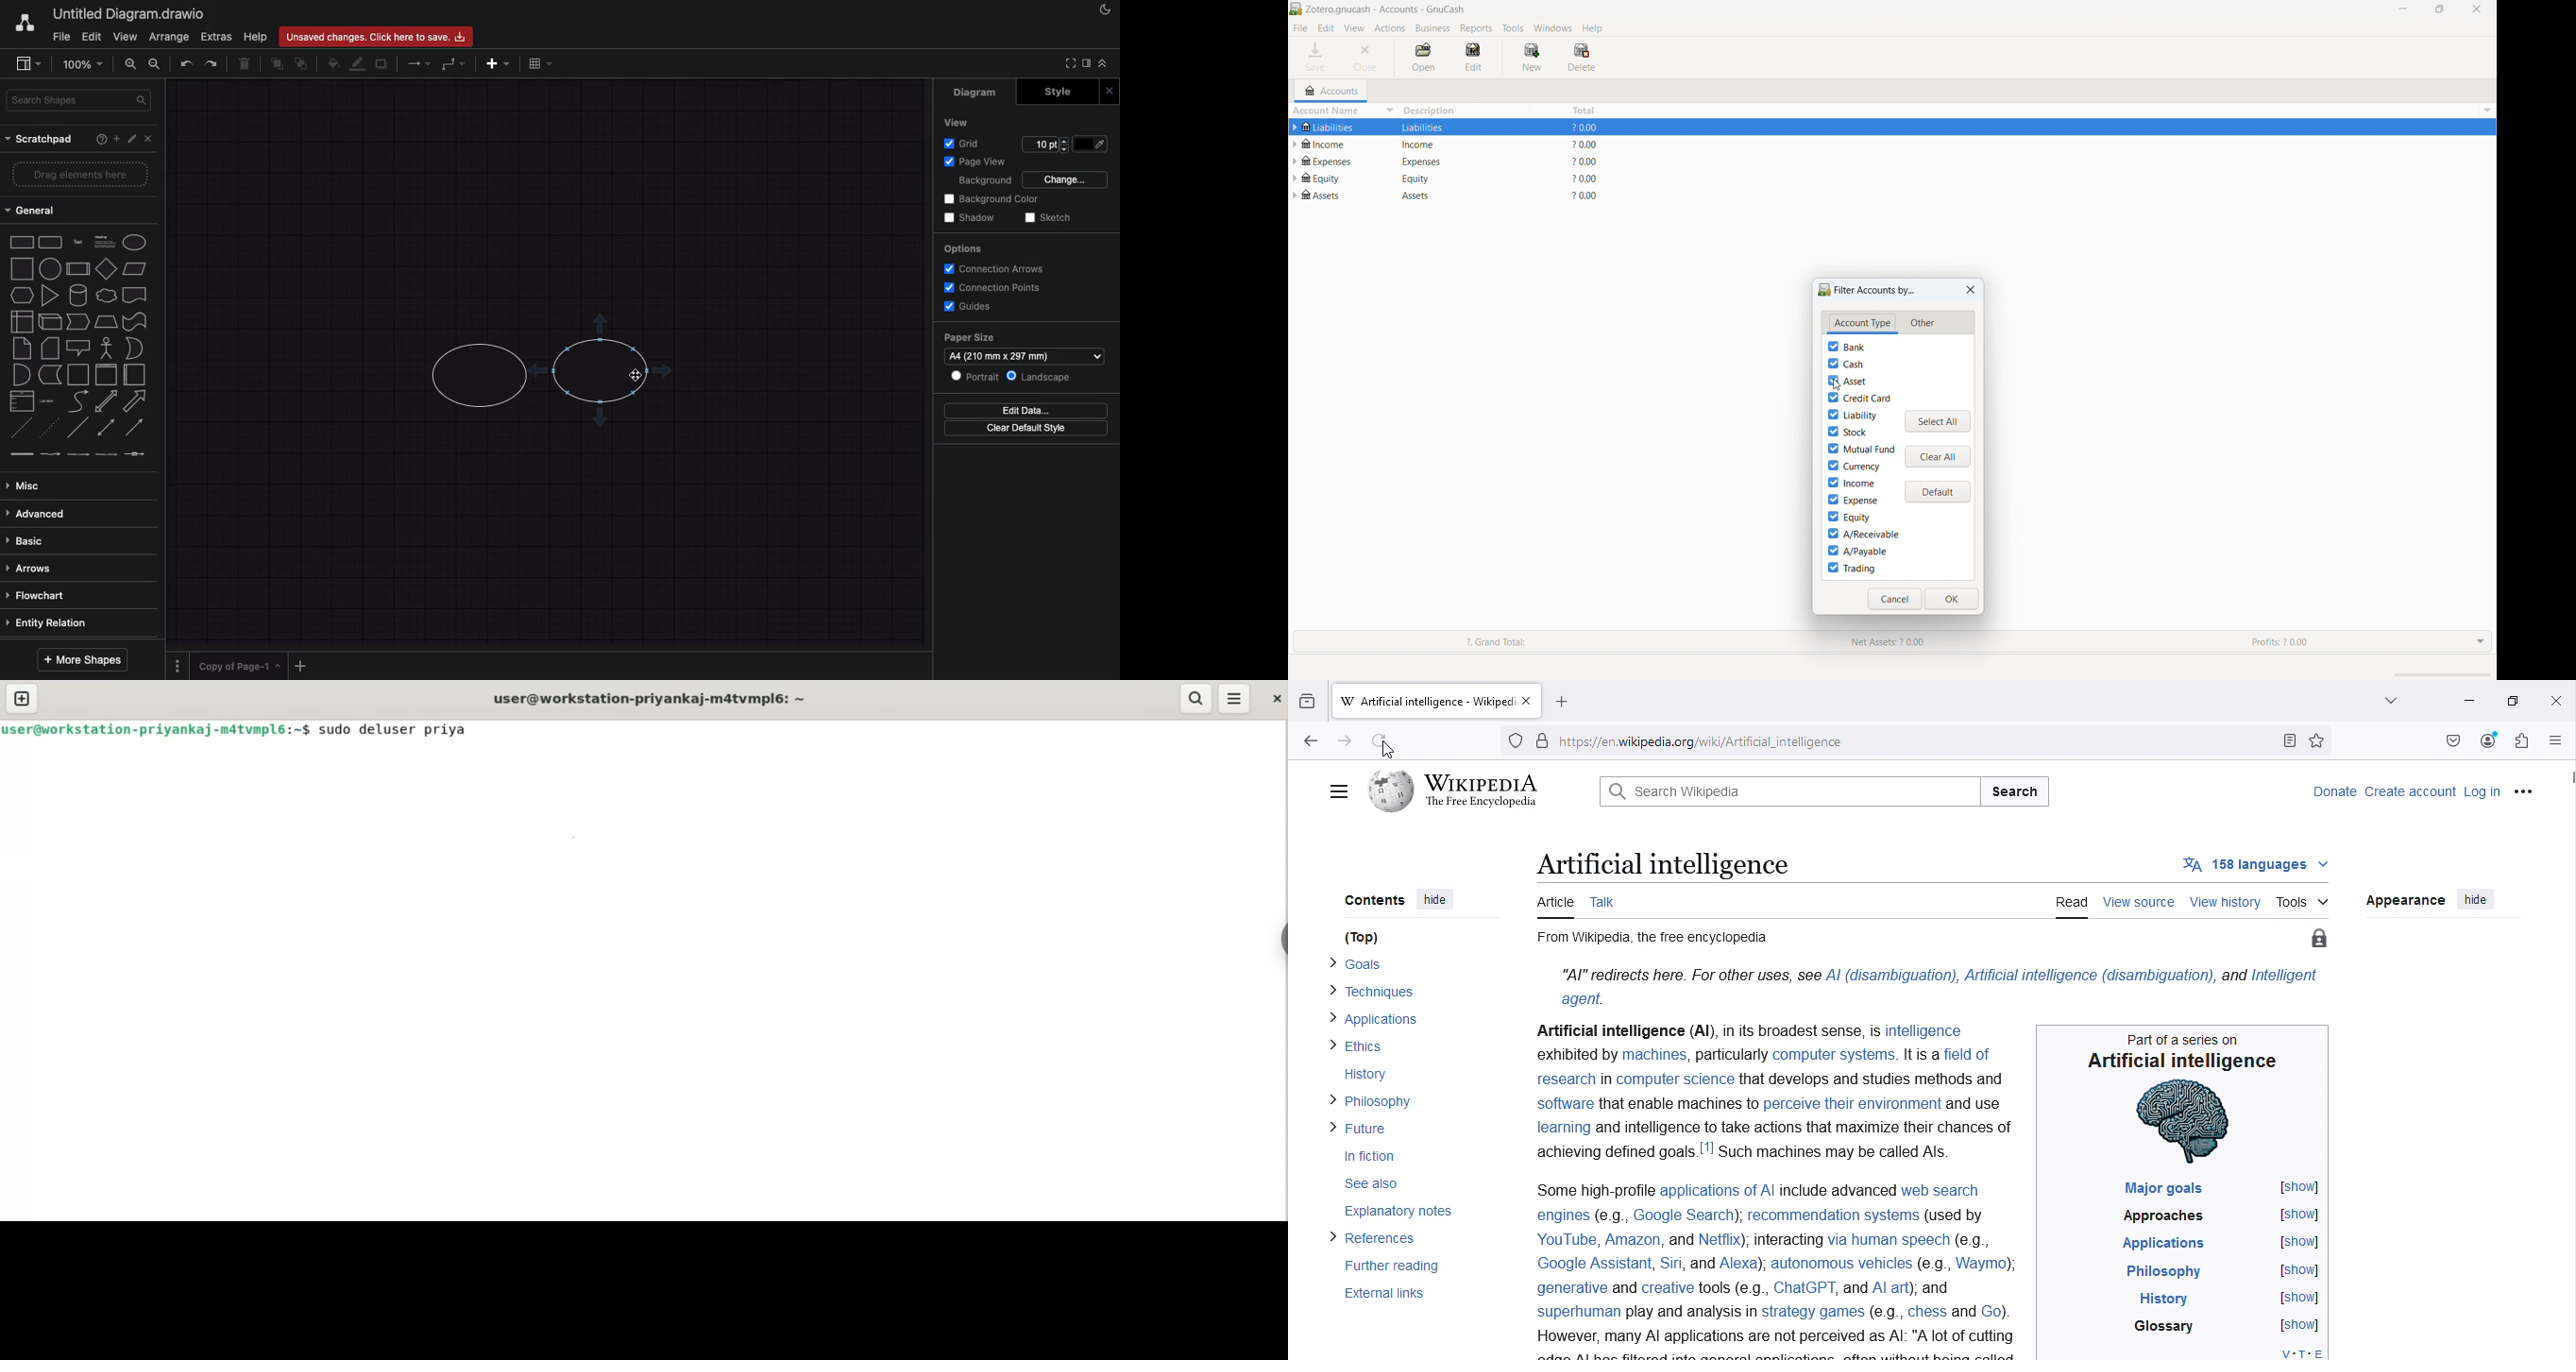 This screenshot has width=2576, height=1372. Describe the element at coordinates (129, 15) in the screenshot. I see `untitled diagram.drawio` at that location.